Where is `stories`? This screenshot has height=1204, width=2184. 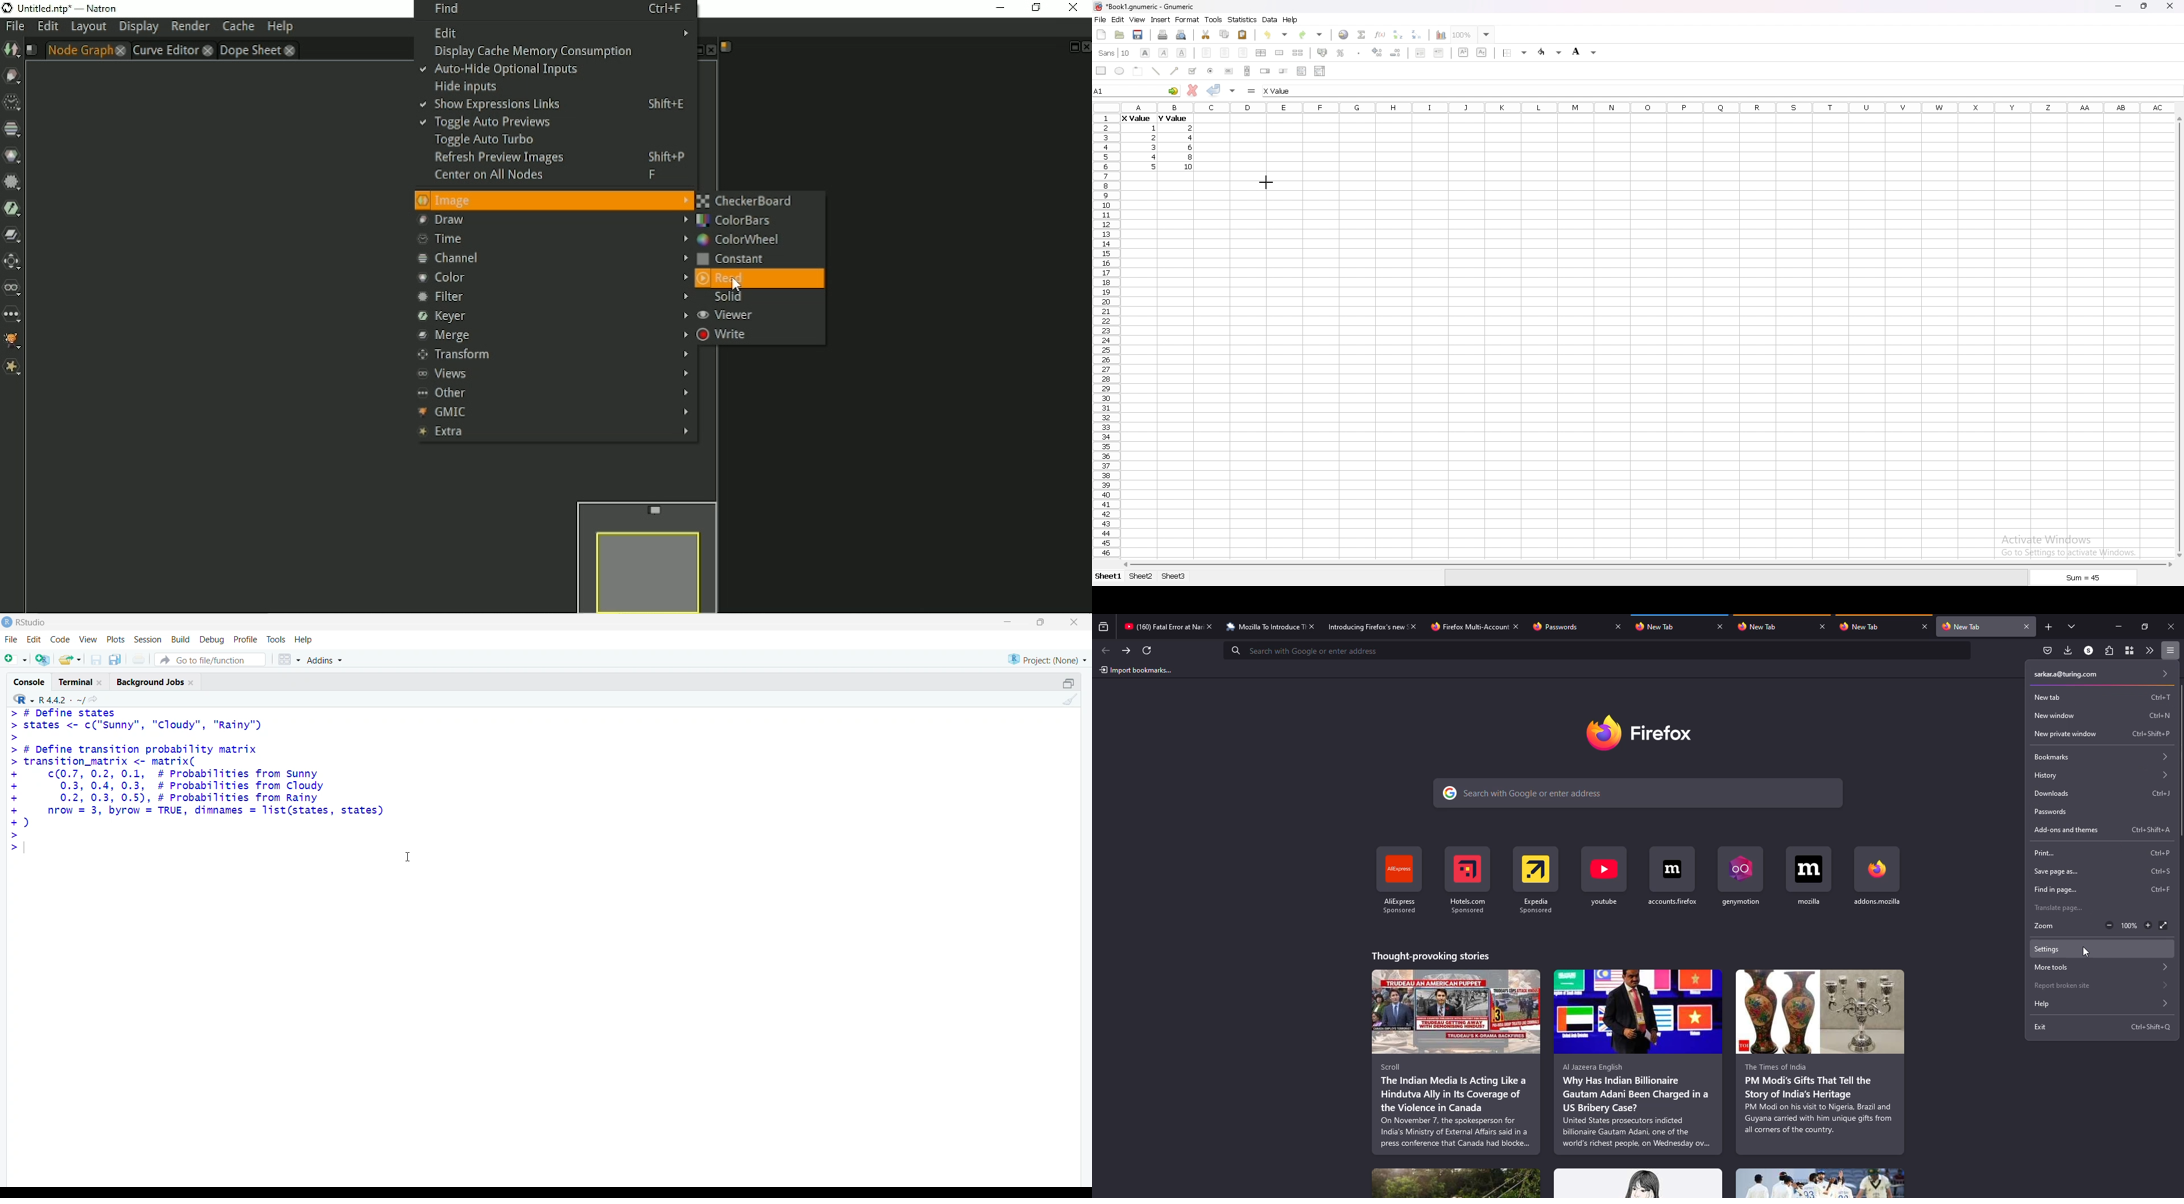
stories is located at coordinates (1638, 1063).